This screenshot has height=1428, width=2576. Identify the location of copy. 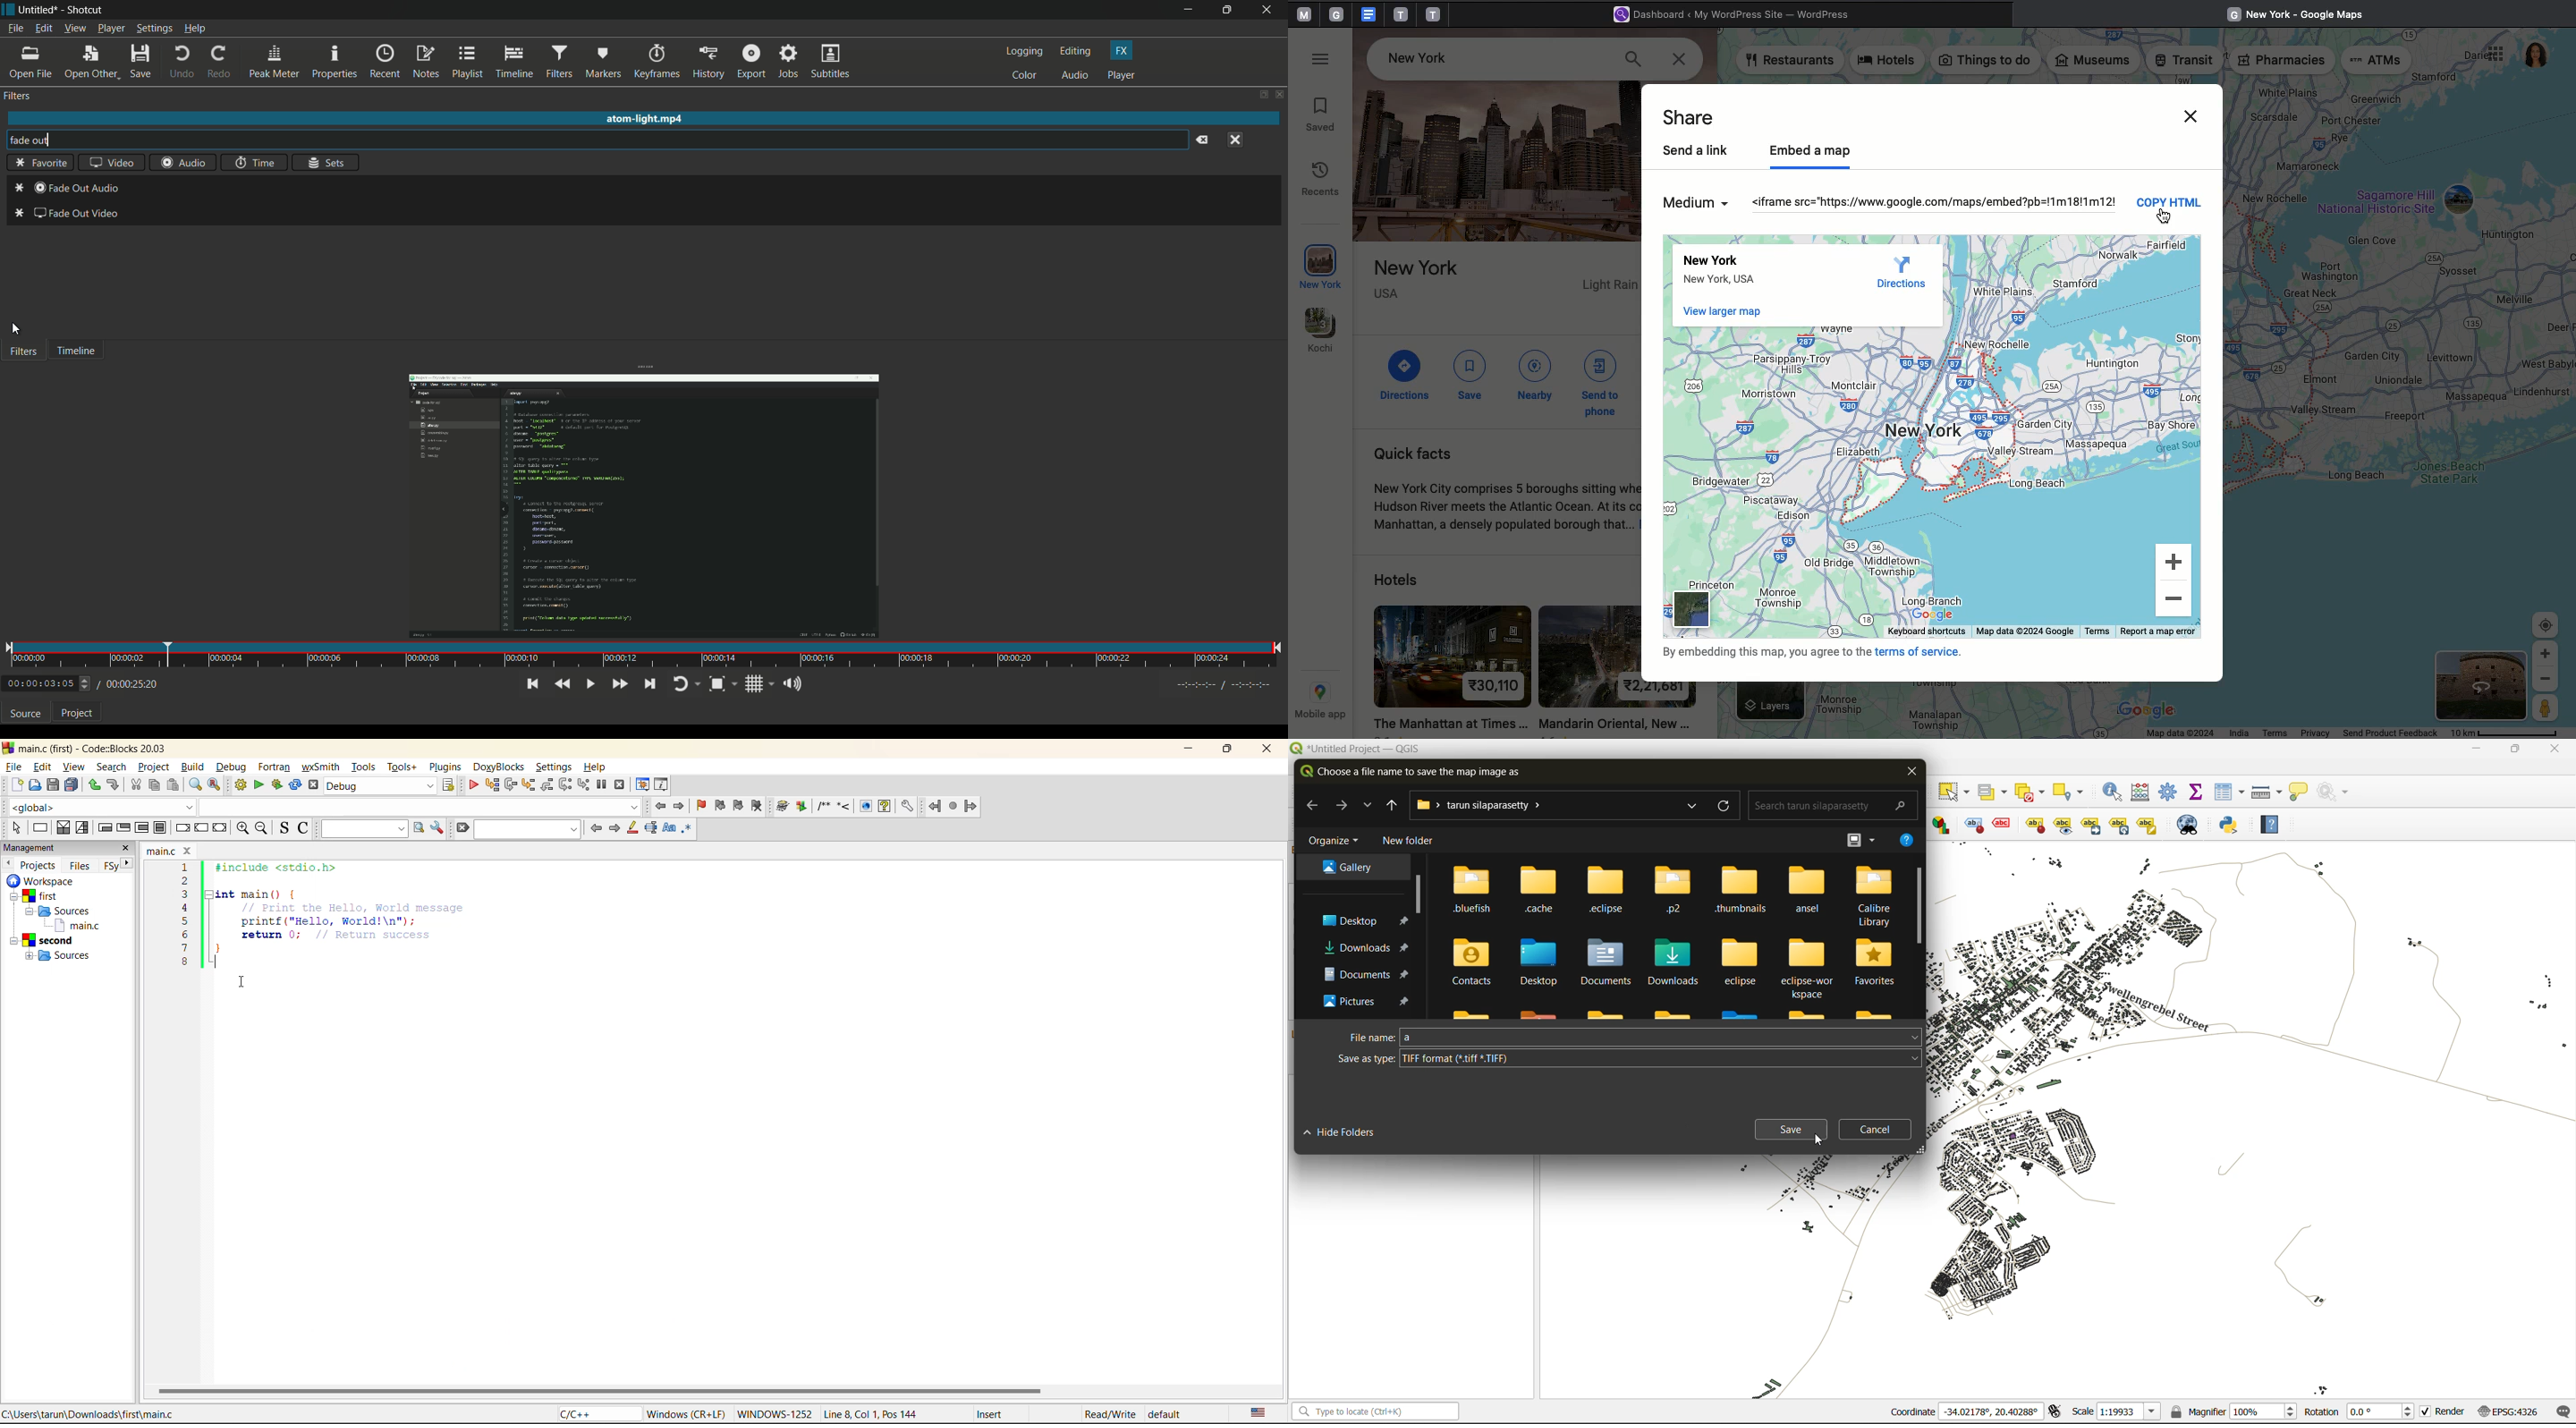
(156, 787).